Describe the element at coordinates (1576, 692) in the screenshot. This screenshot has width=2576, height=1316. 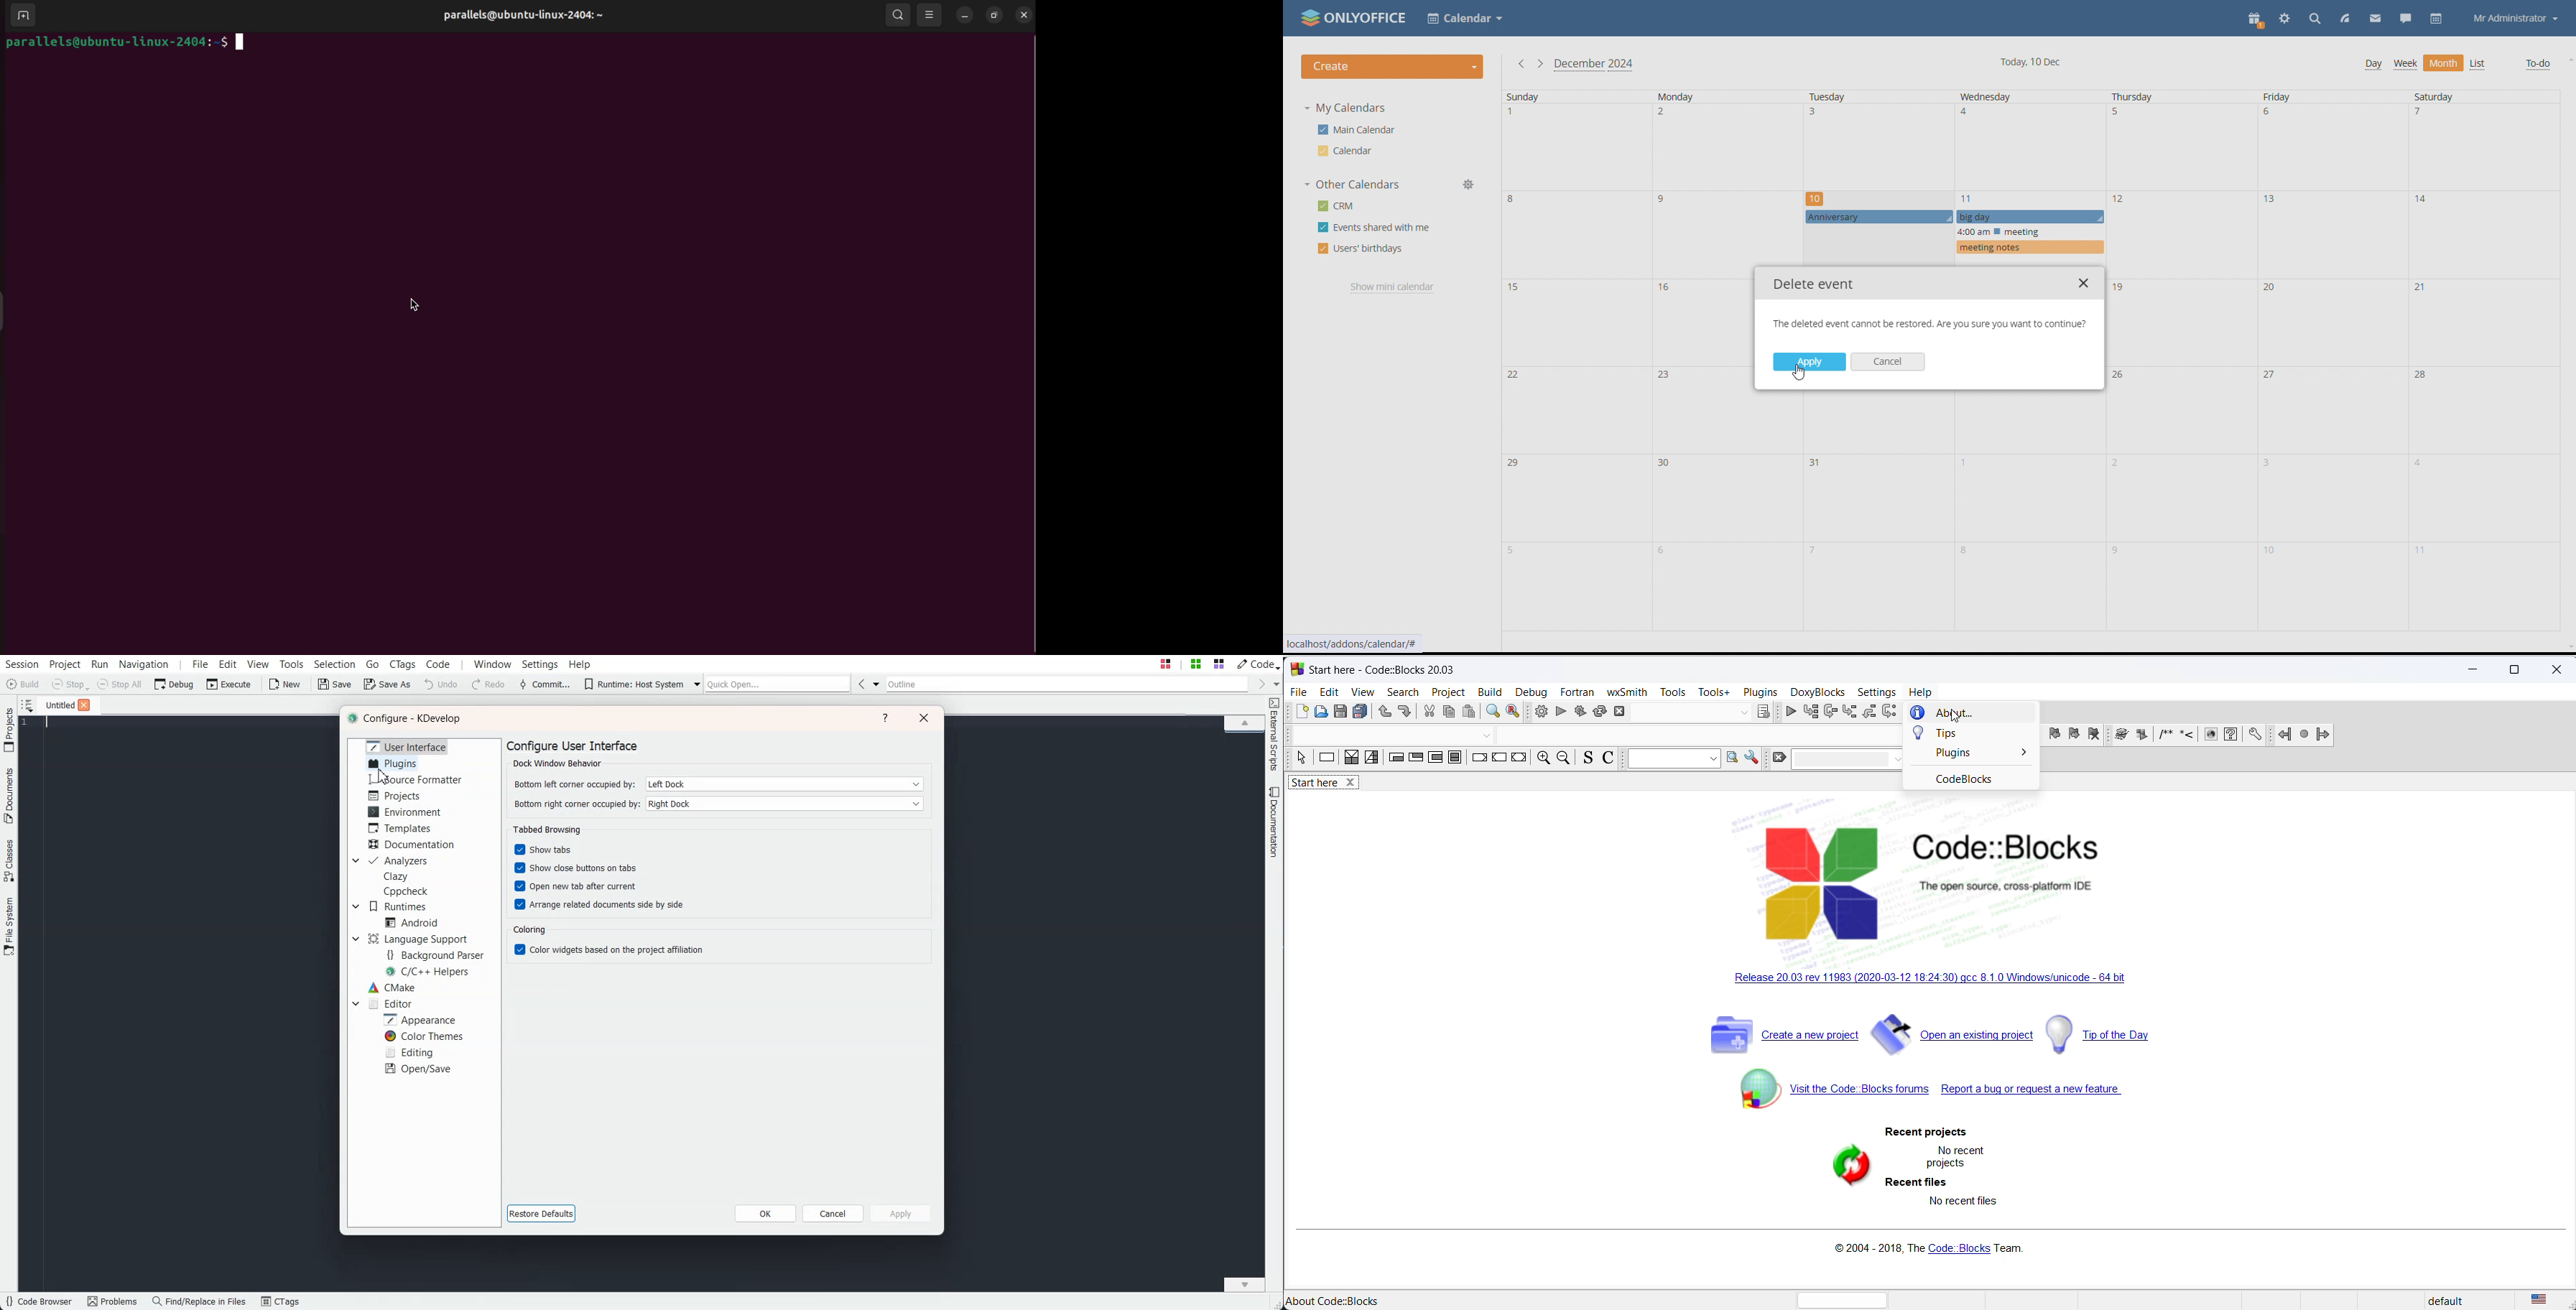
I see `fortran` at that location.